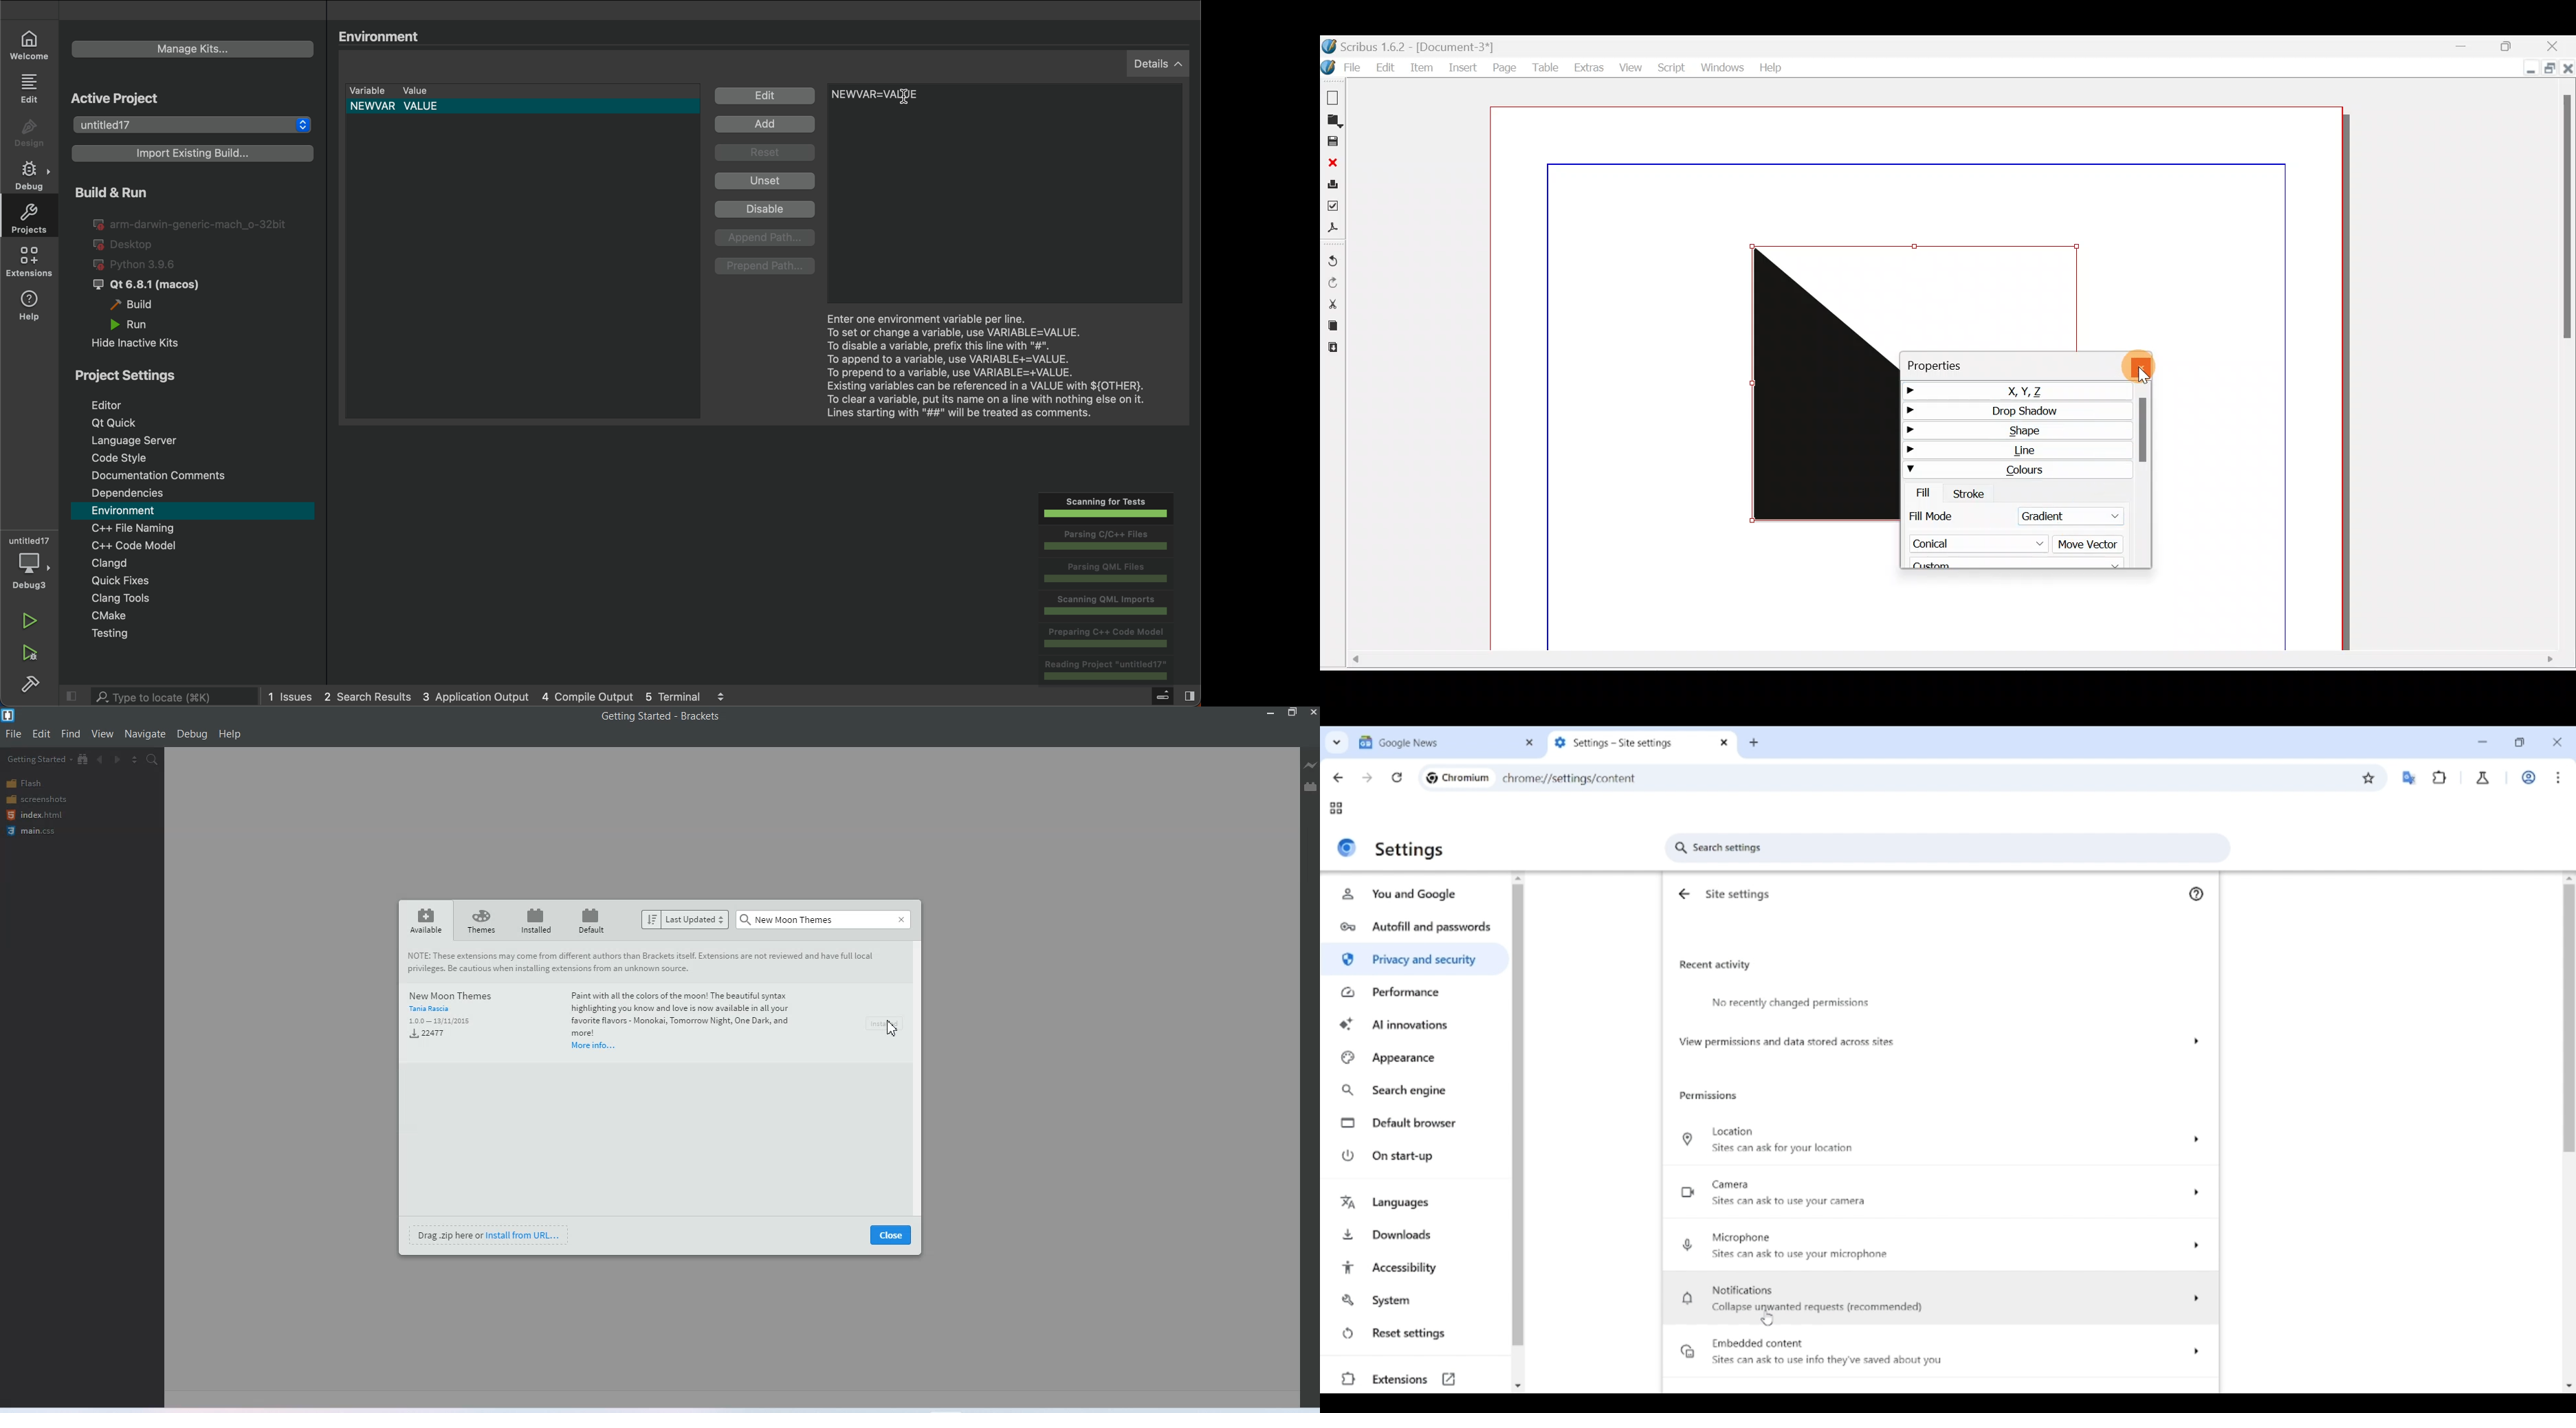  What do you see at coordinates (1790, 1003) in the screenshot?
I see `No recently changed permissions` at bounding box center [1790, 1003].